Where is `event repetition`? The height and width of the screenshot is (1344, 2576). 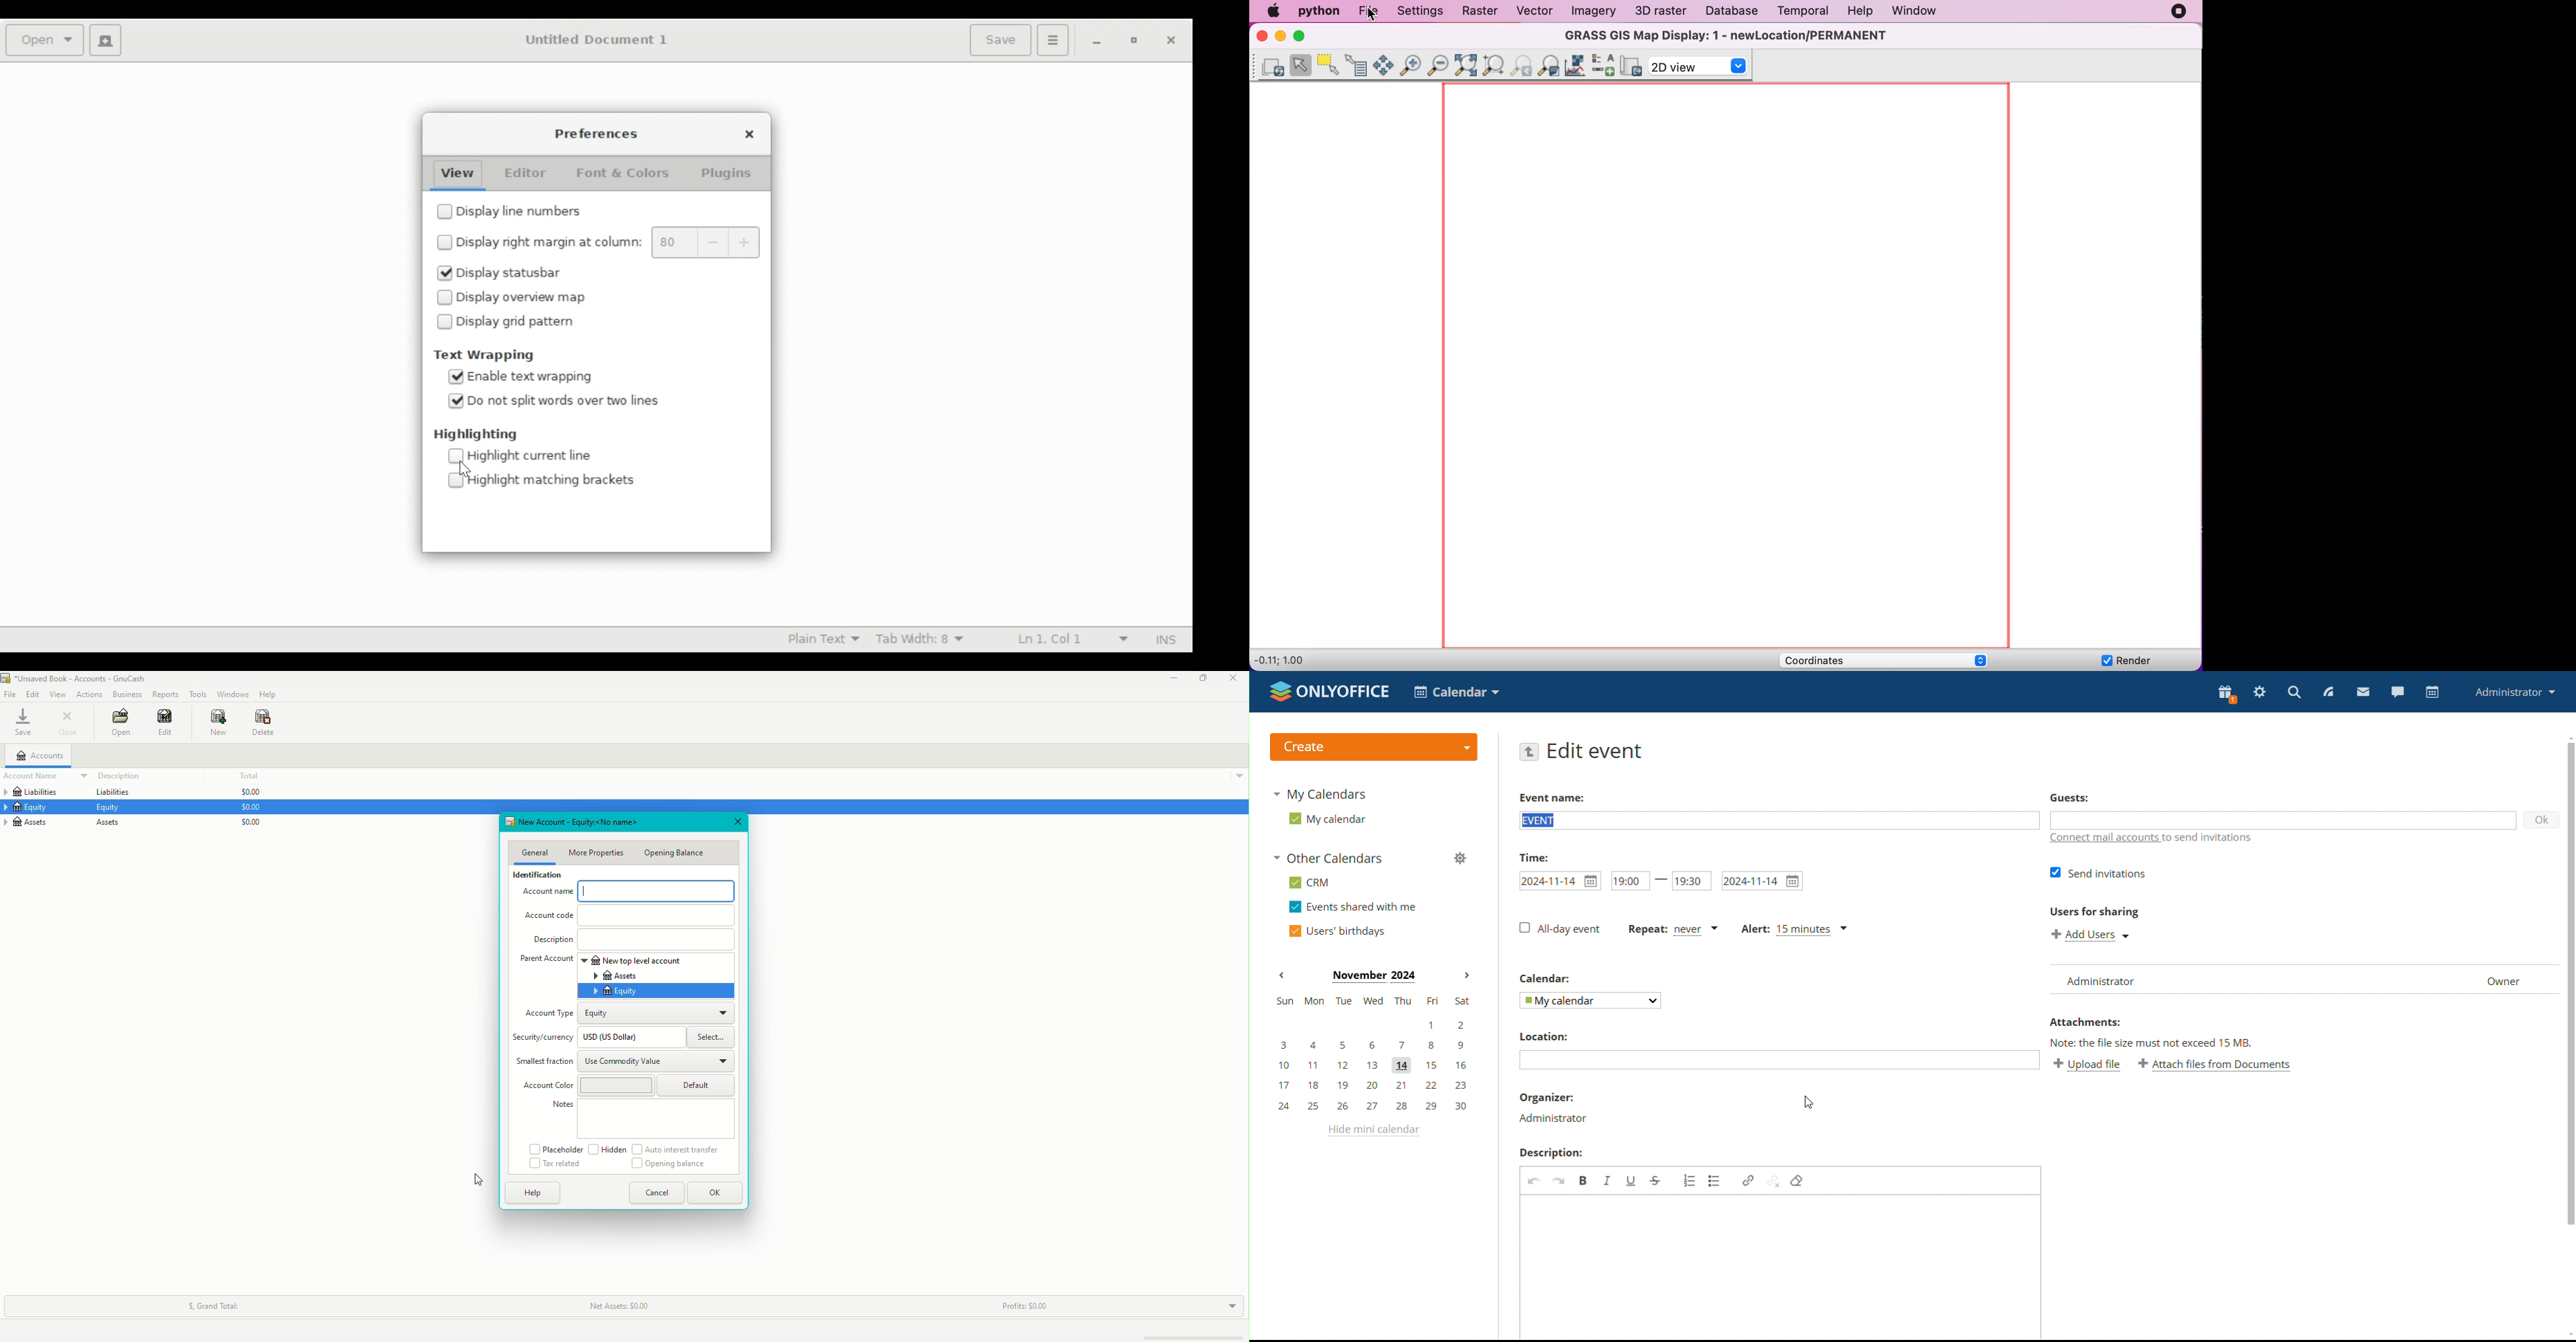 event repetition is located at coordinates (1671, 929).